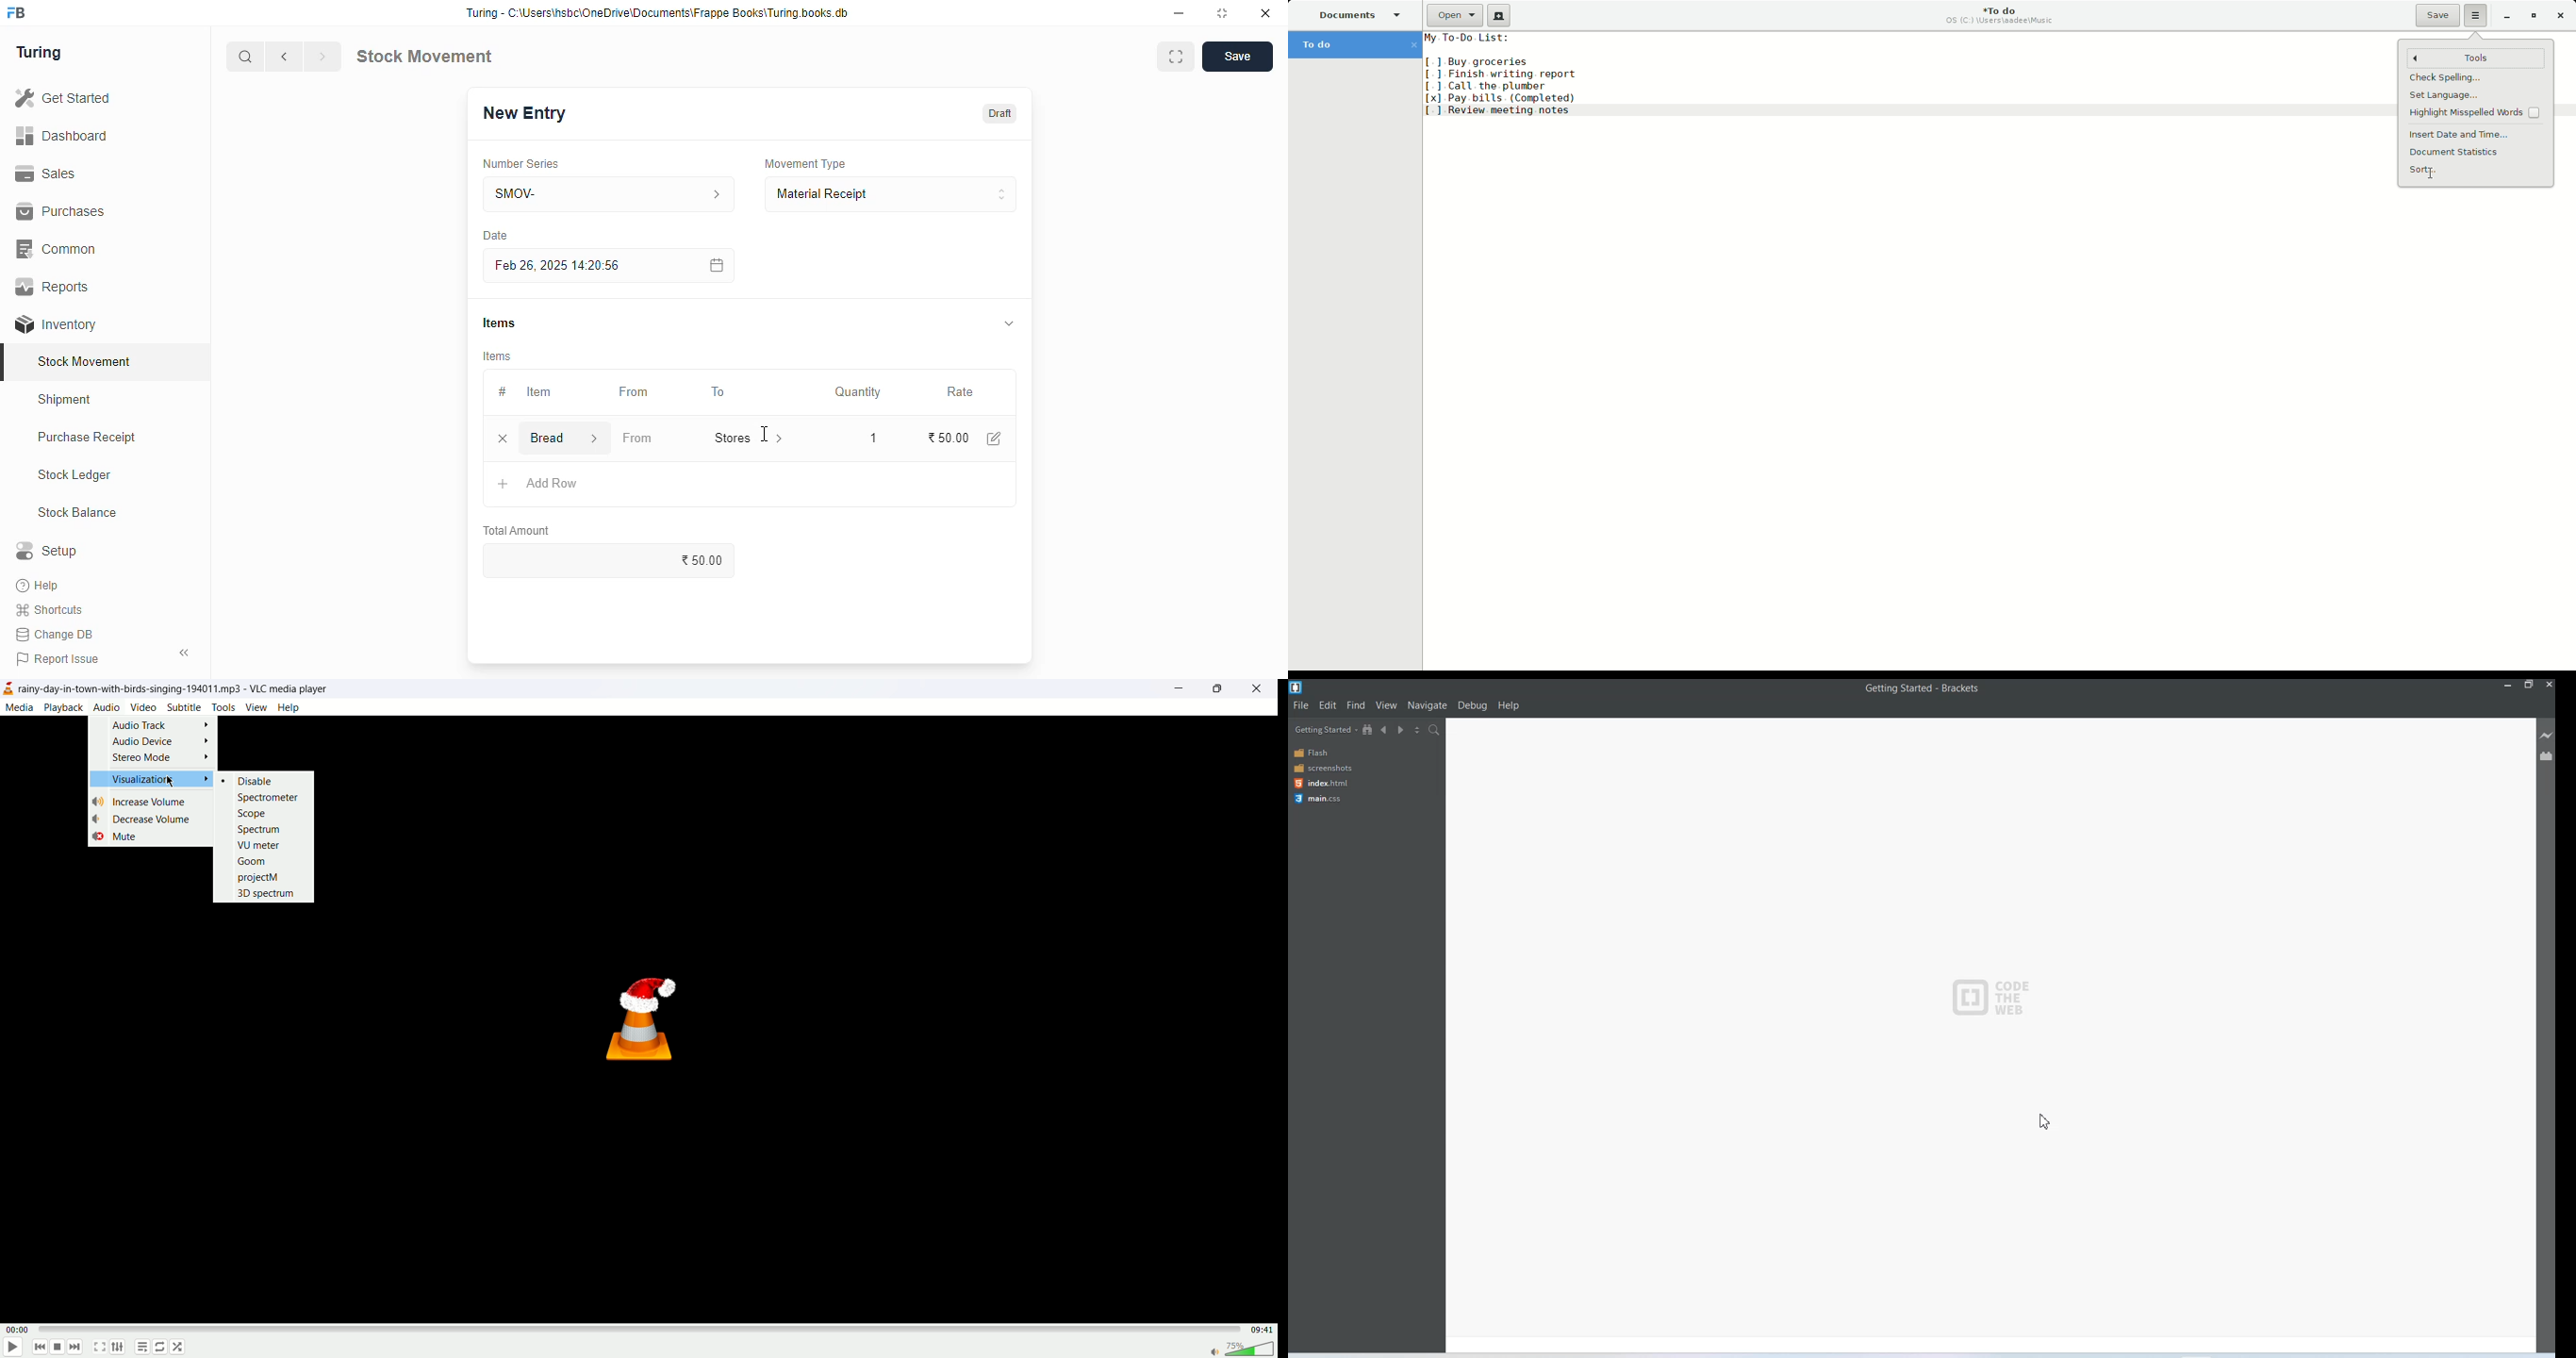 Image resolution: width=2576 pixels, height=1372 pixels. I want to click on Find, so click(1356, 705).